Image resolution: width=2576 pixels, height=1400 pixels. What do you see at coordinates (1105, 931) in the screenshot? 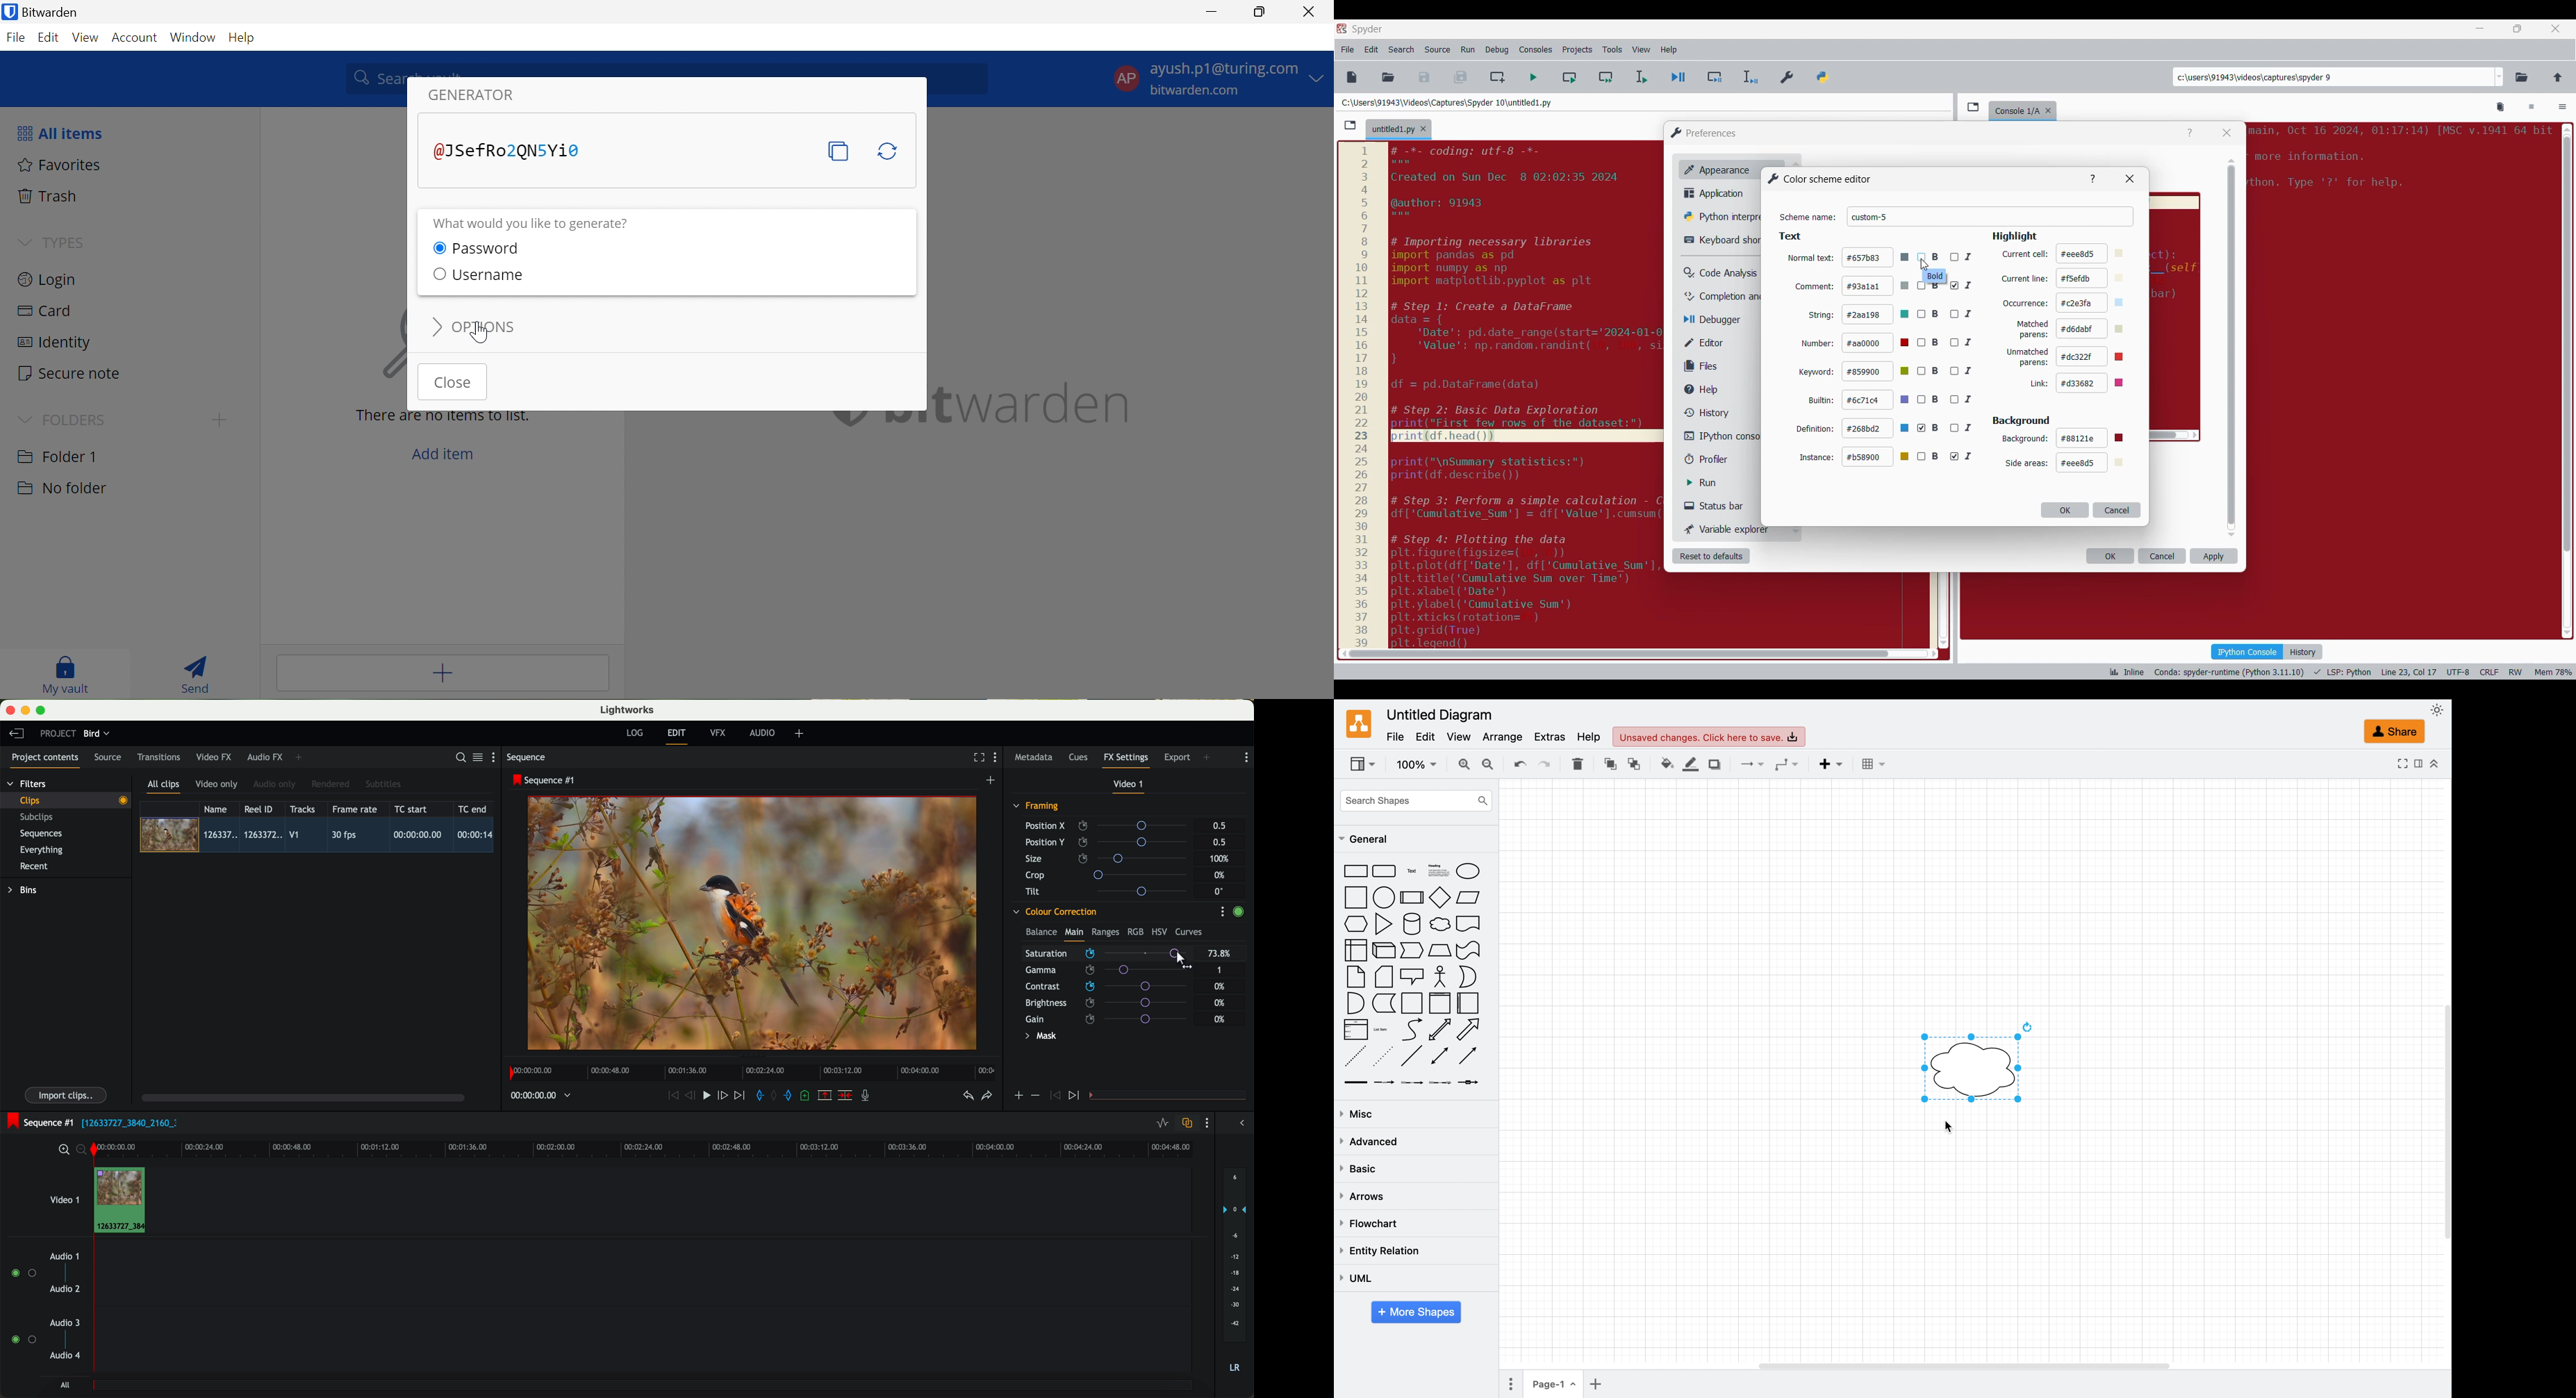
I see `ranges` at bounding box center [1105, 931].